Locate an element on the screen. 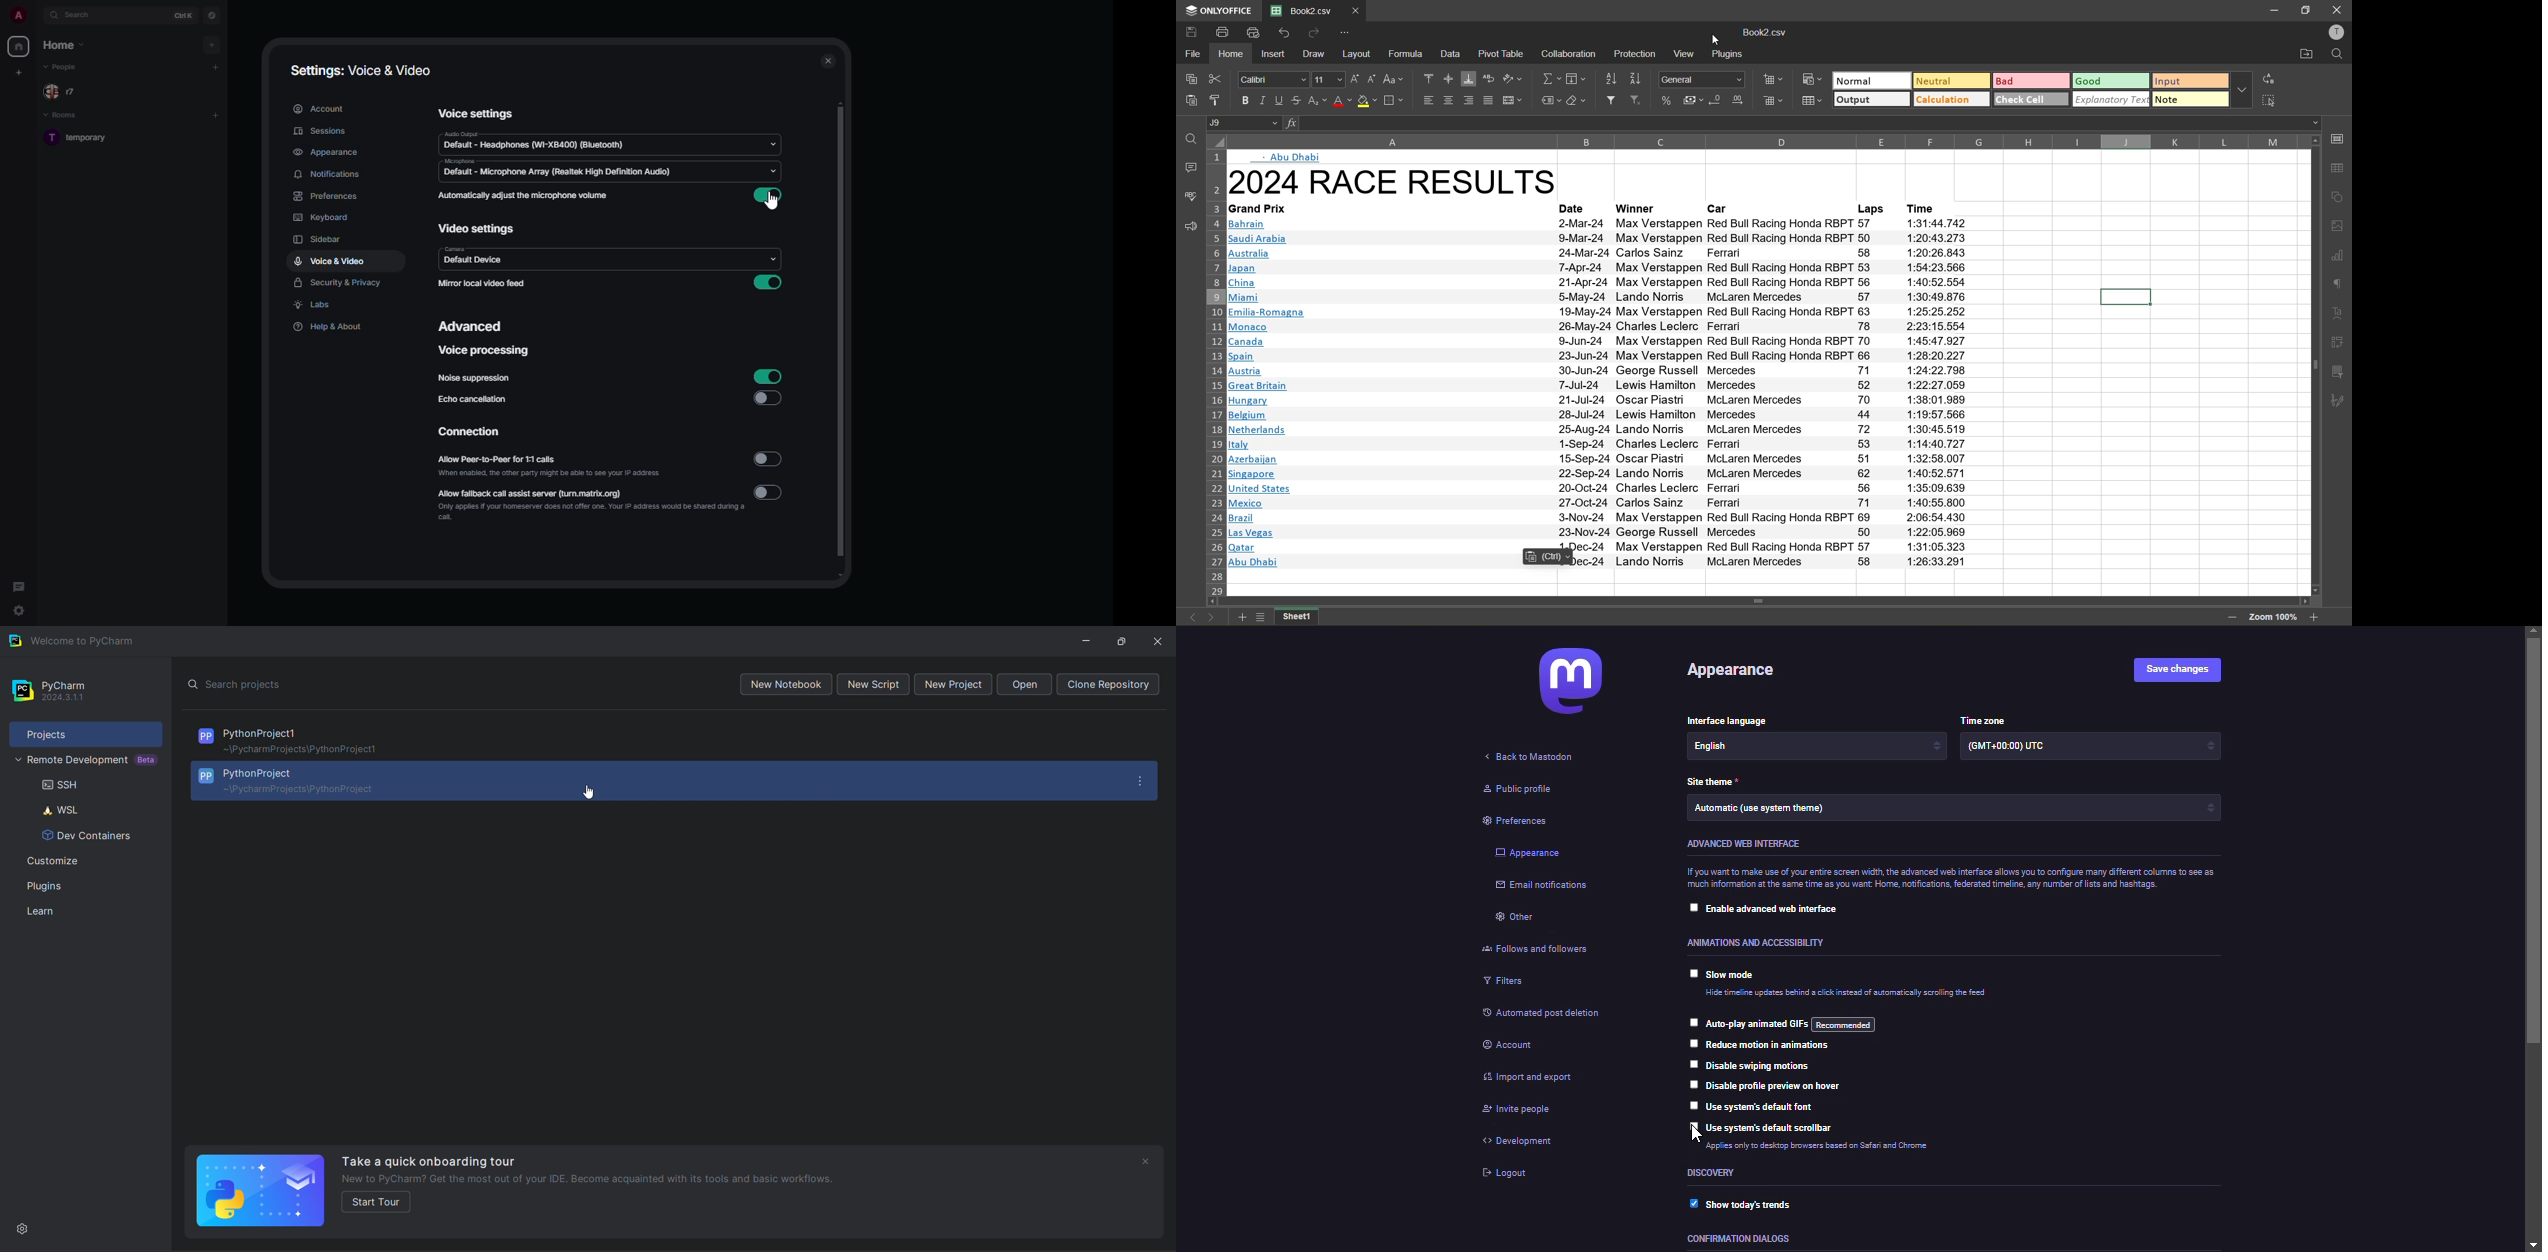 This screenshot has height=1260, width=2548. invite people is located at coordinates (1525, 1110).